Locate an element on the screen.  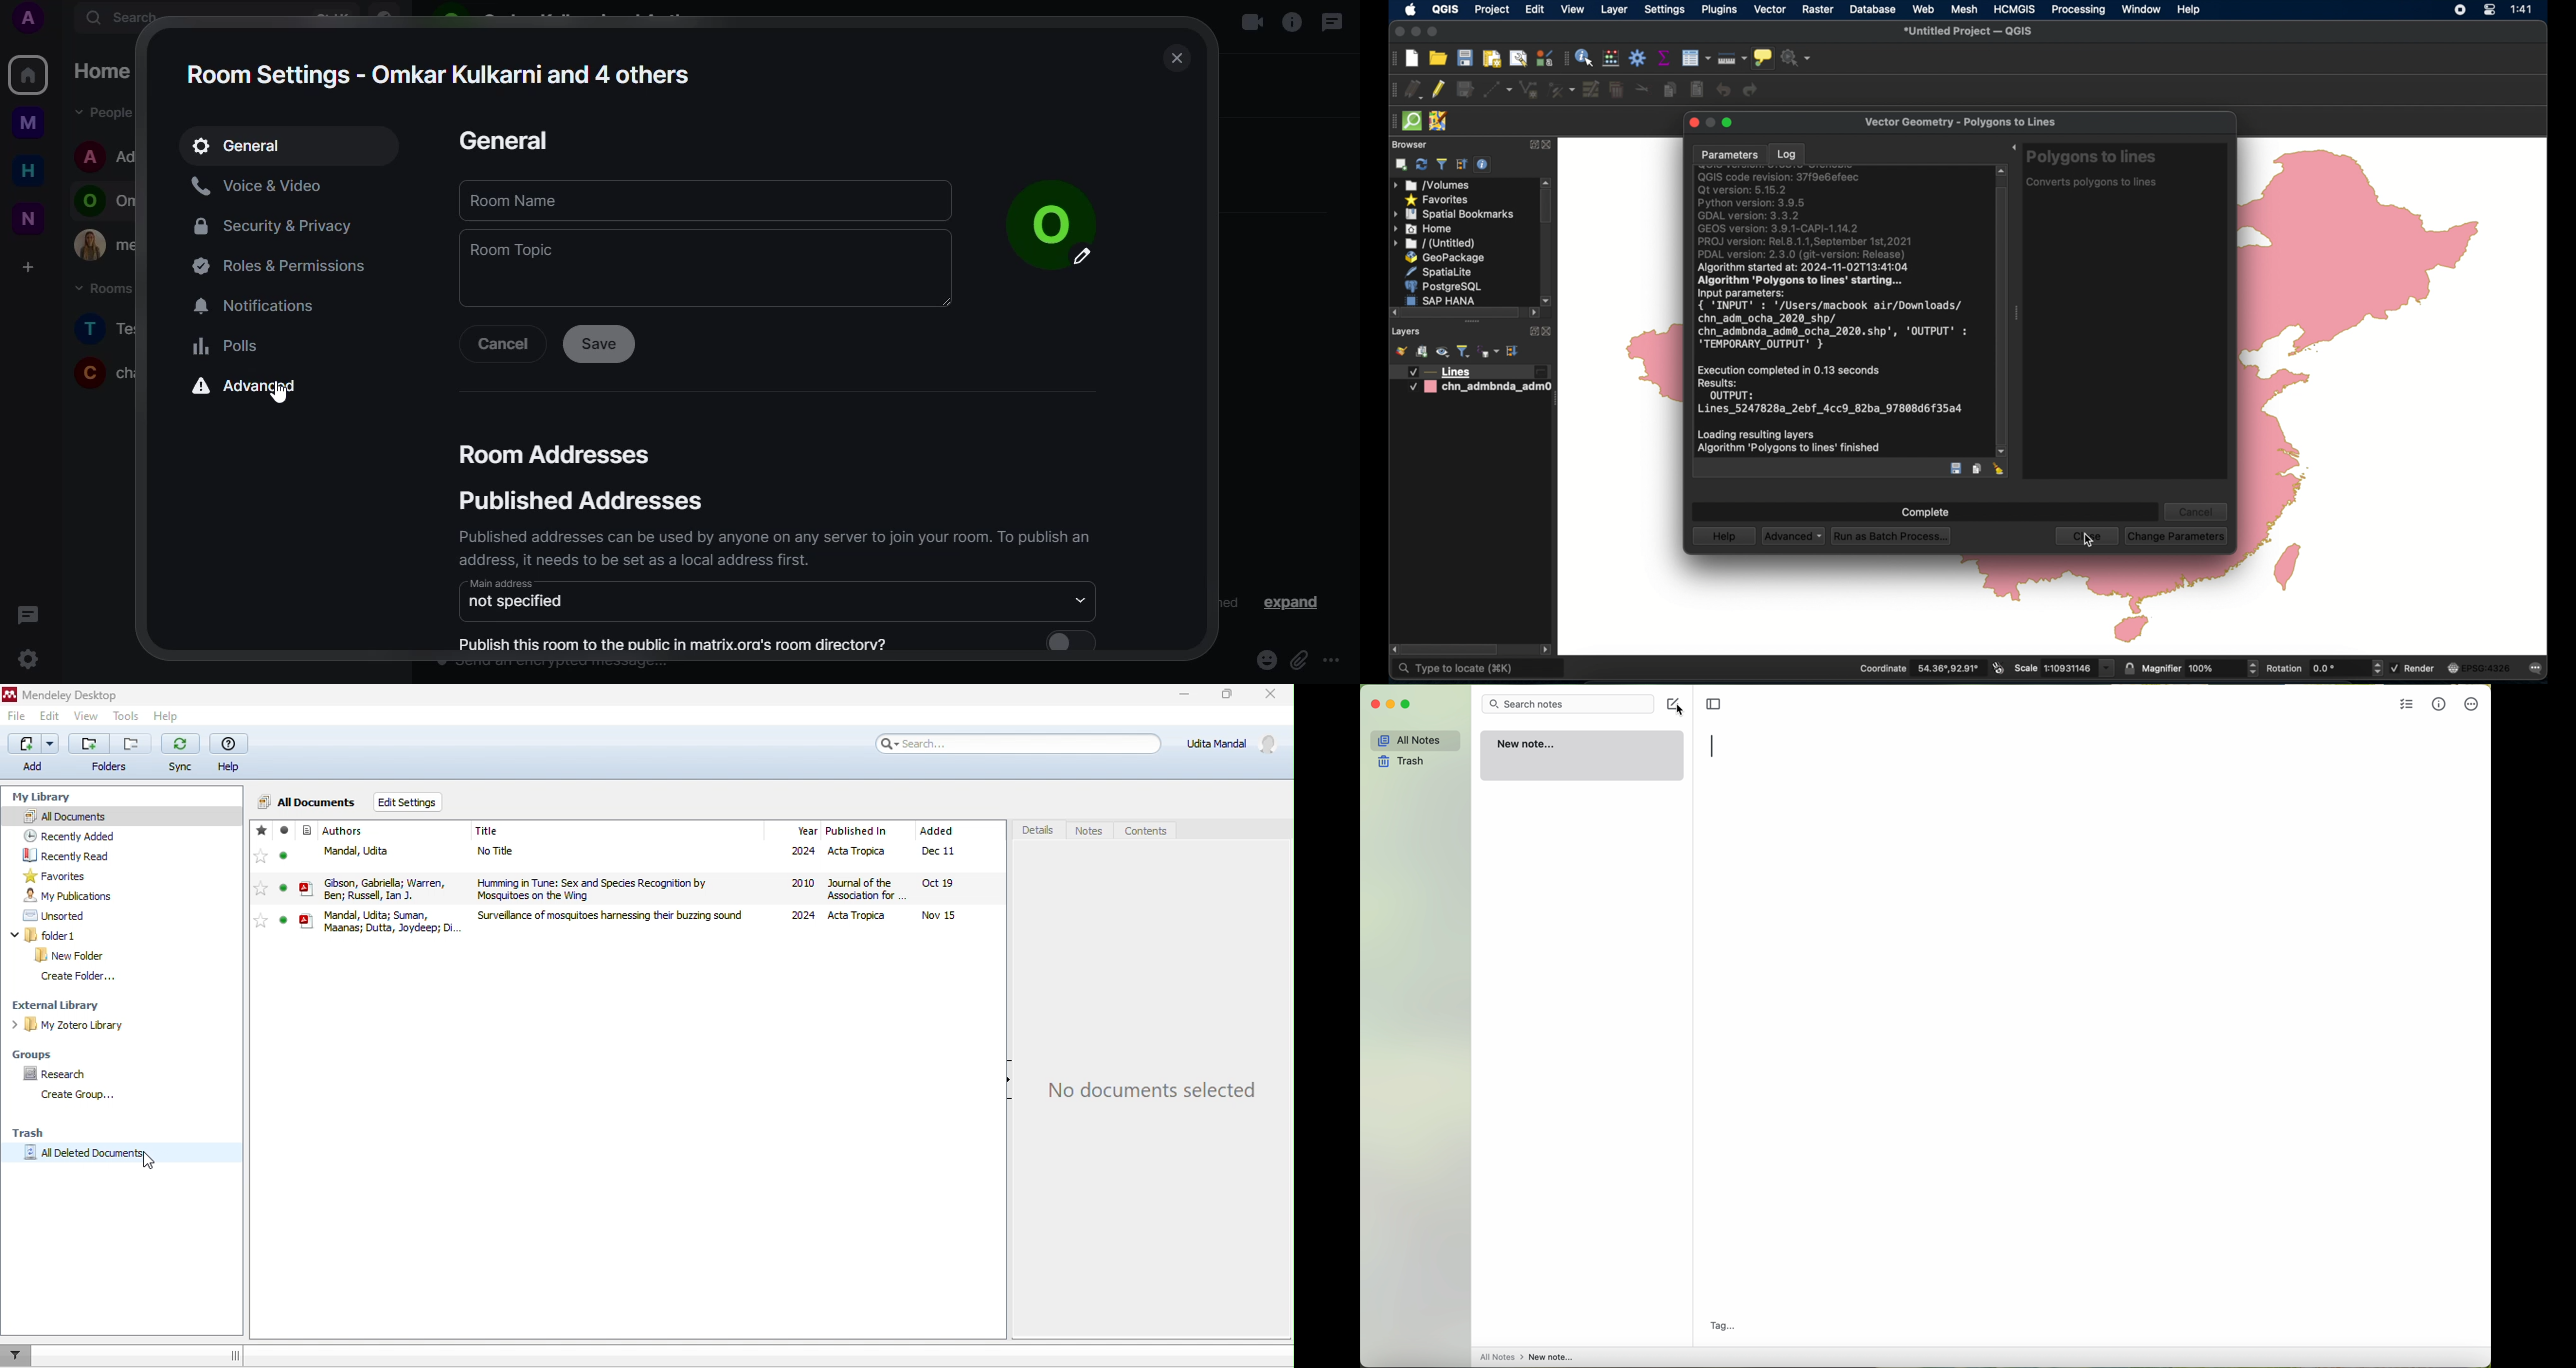
help is located at coordinates (167, 717).